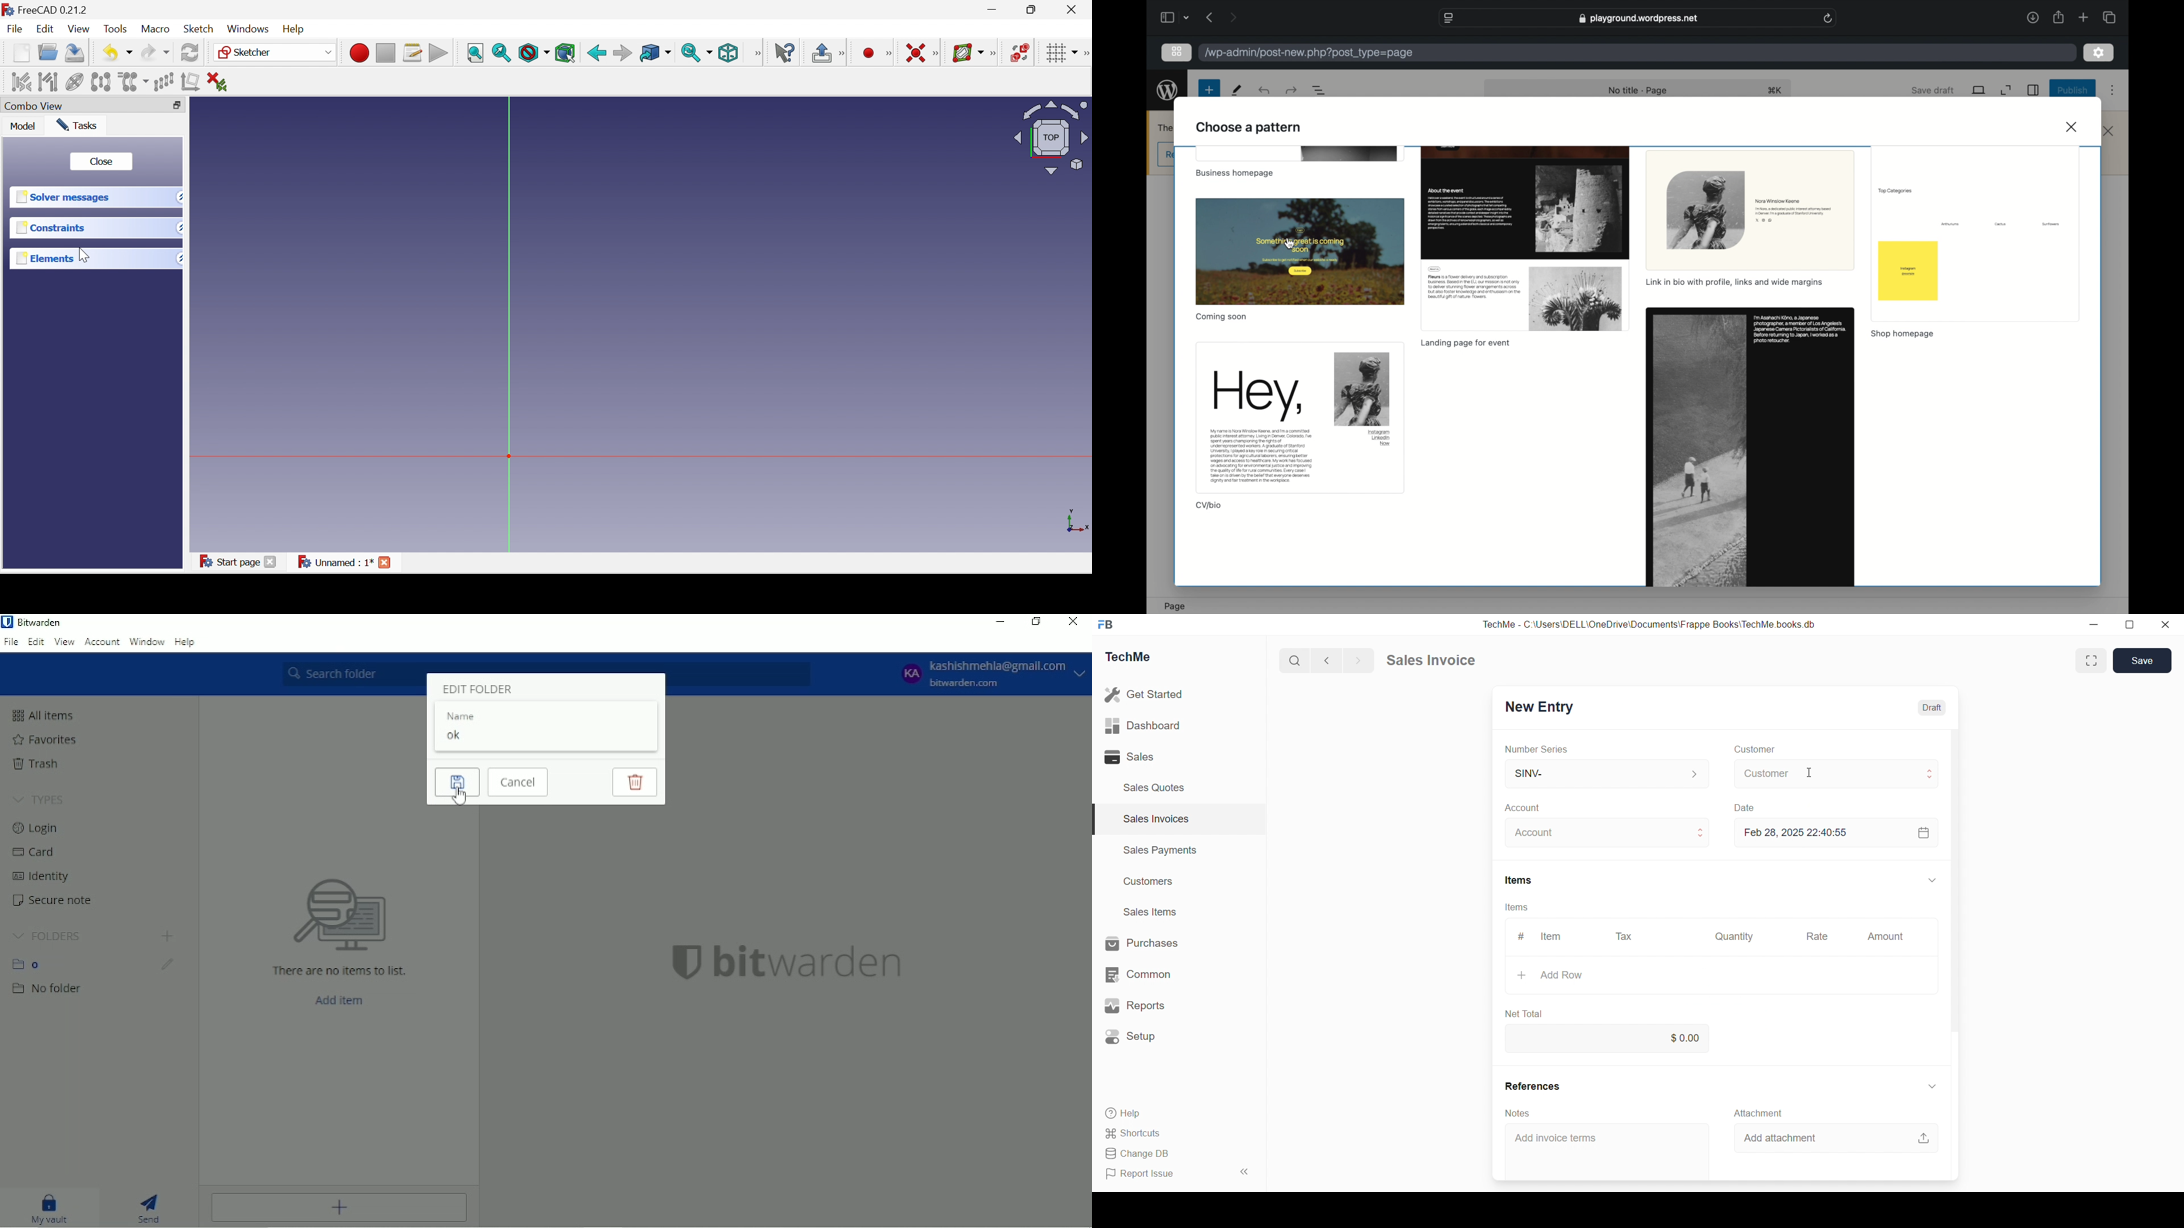 This screenshot has height=1232, width=2184. I want to click on down, so click(1931, 1088).